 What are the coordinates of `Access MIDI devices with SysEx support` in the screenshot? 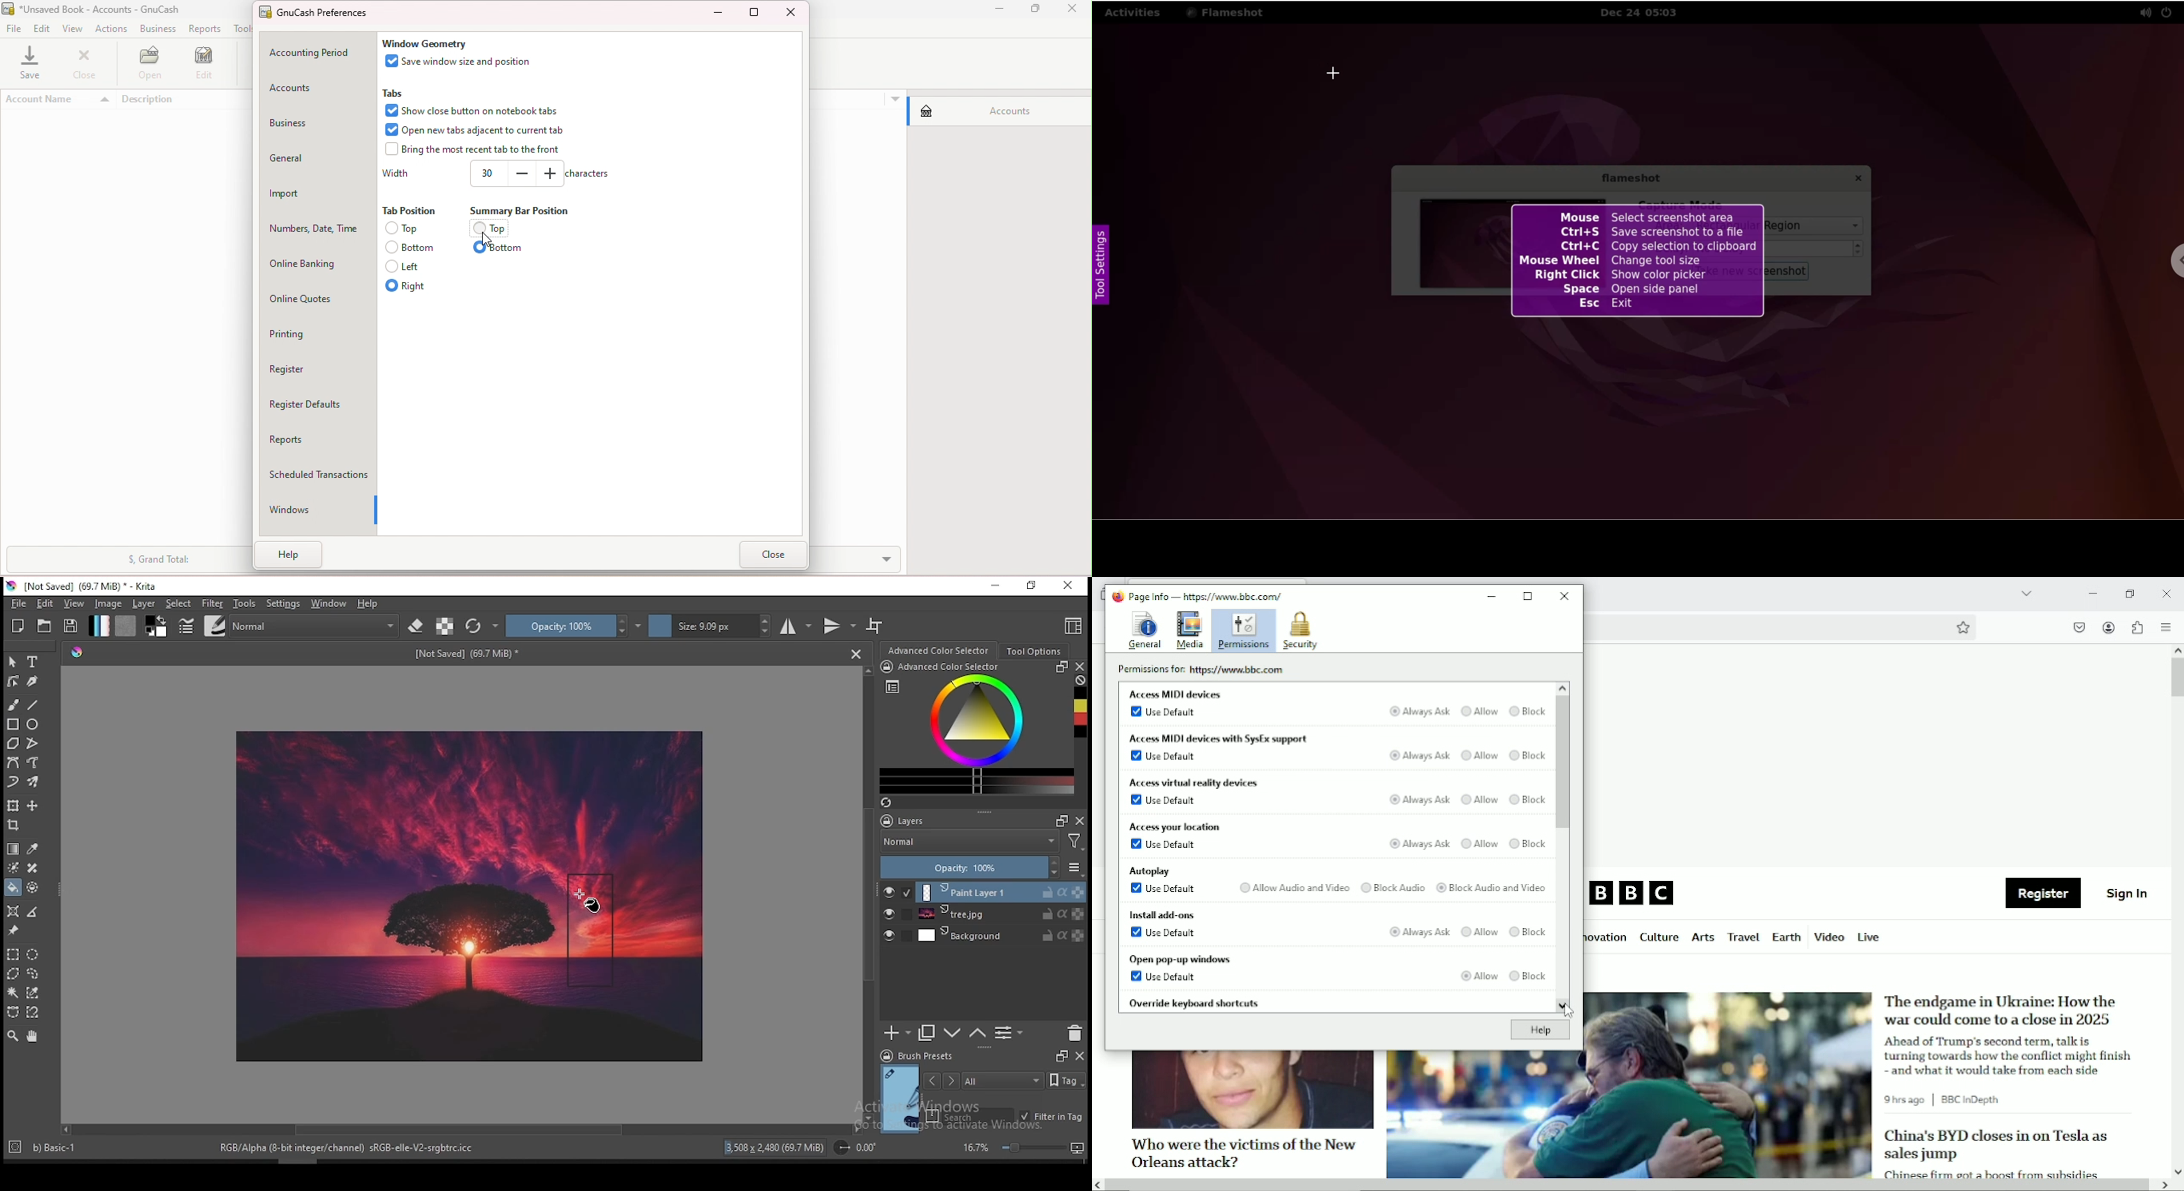 It's located at (1229, 738).